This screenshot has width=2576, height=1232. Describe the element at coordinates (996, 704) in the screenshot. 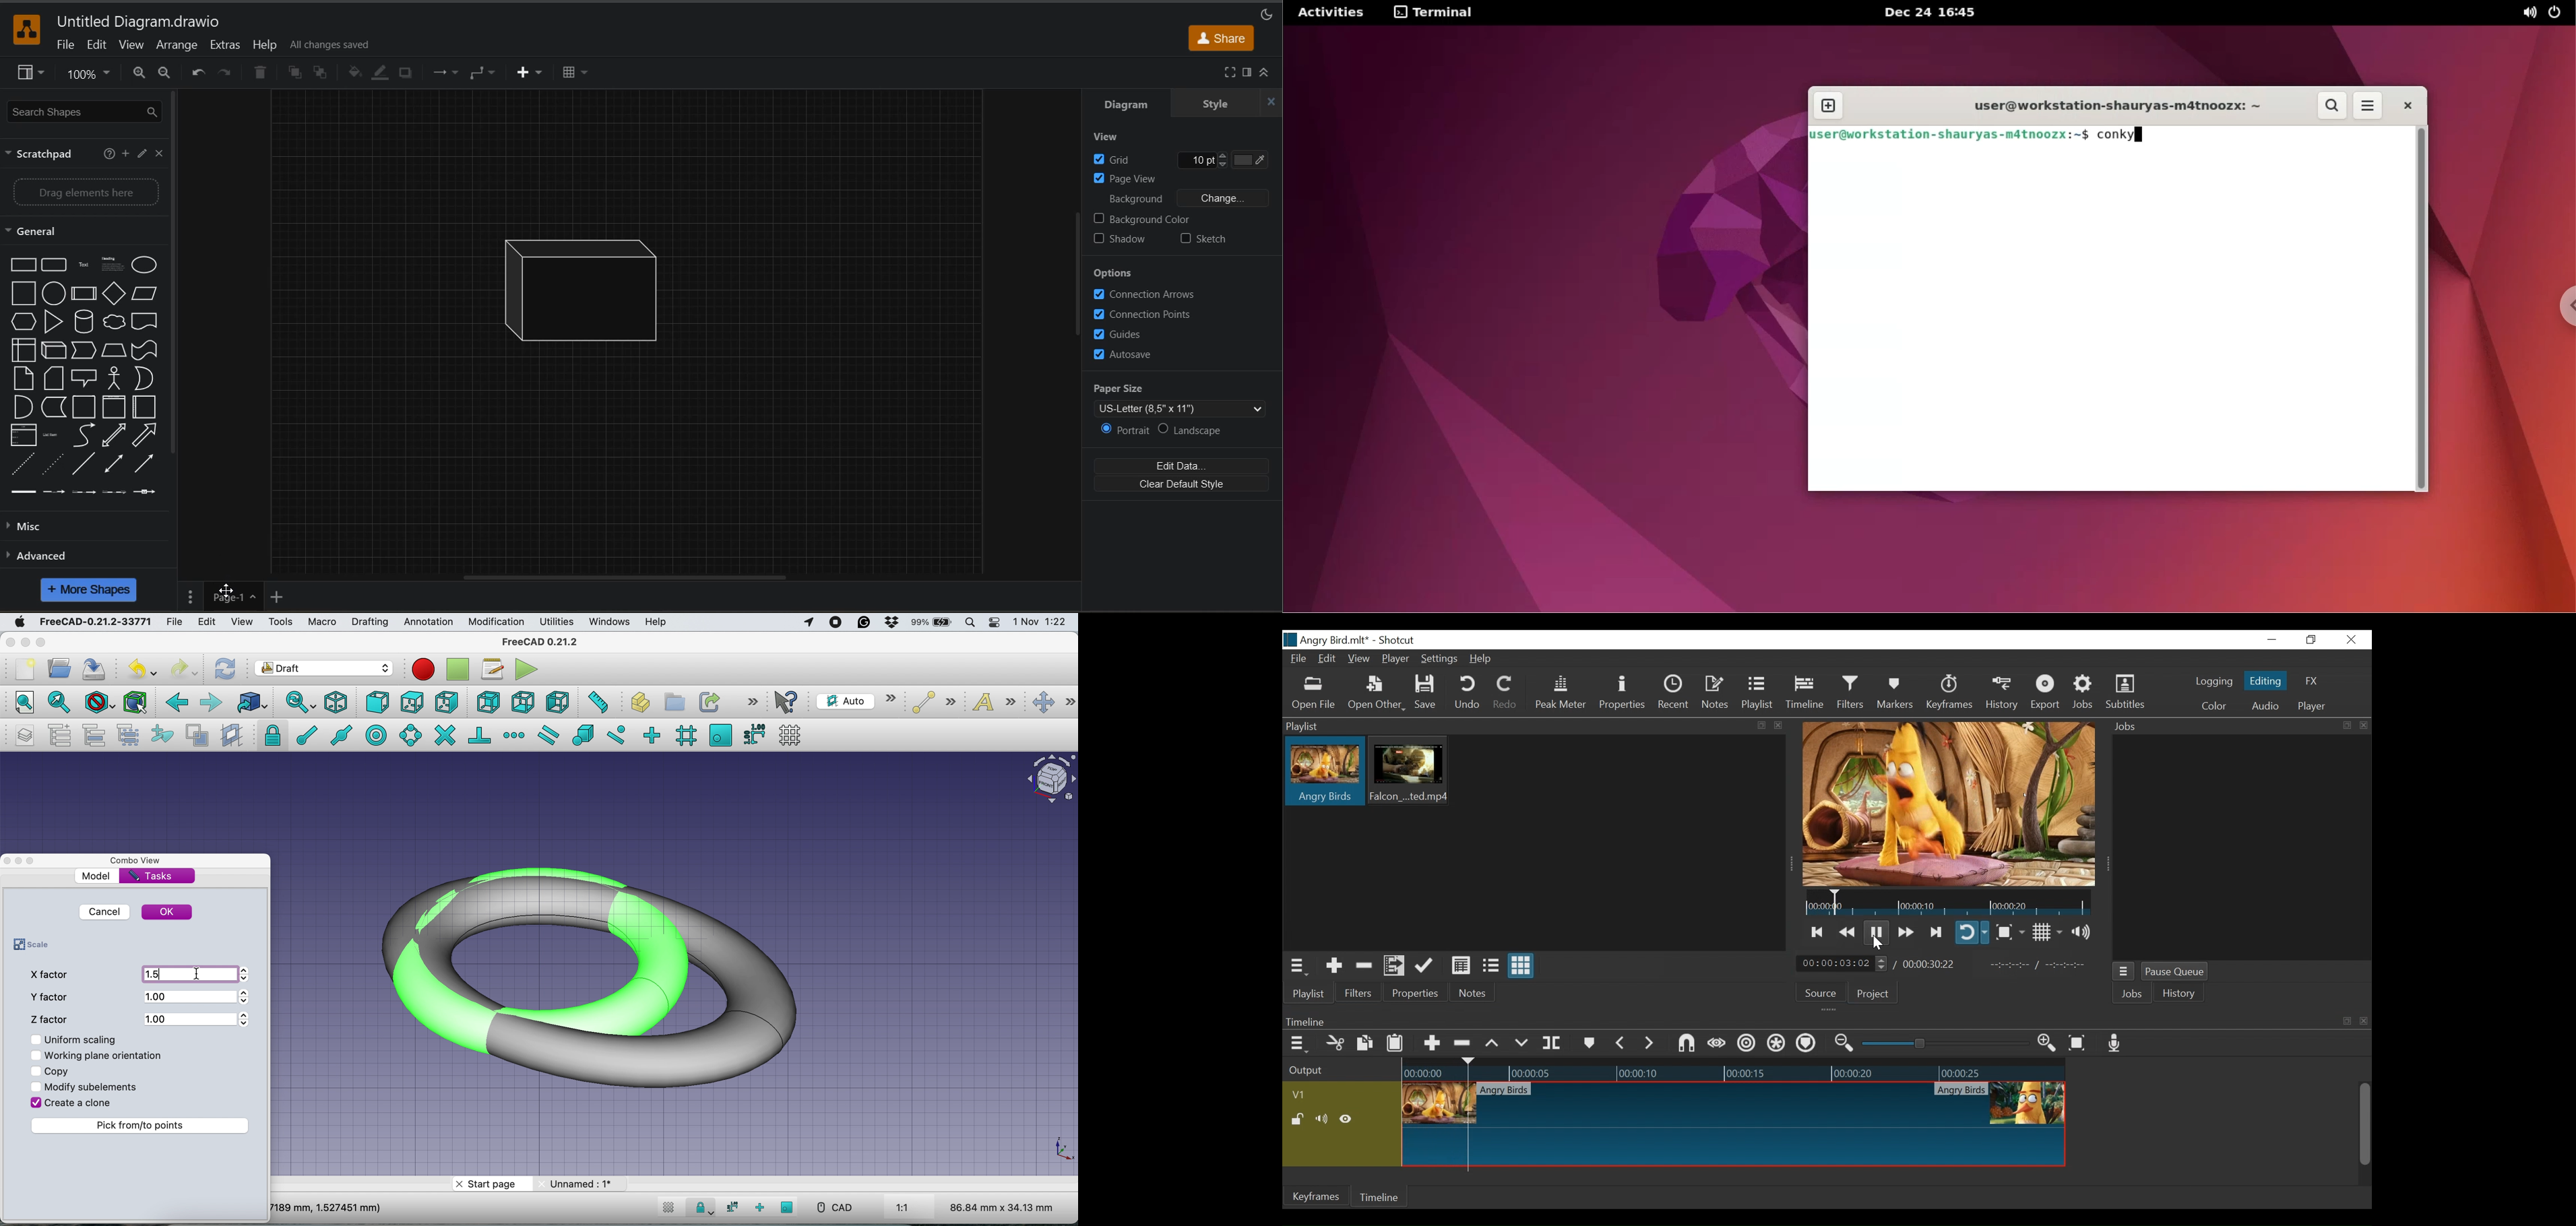

I see `text` at that location.